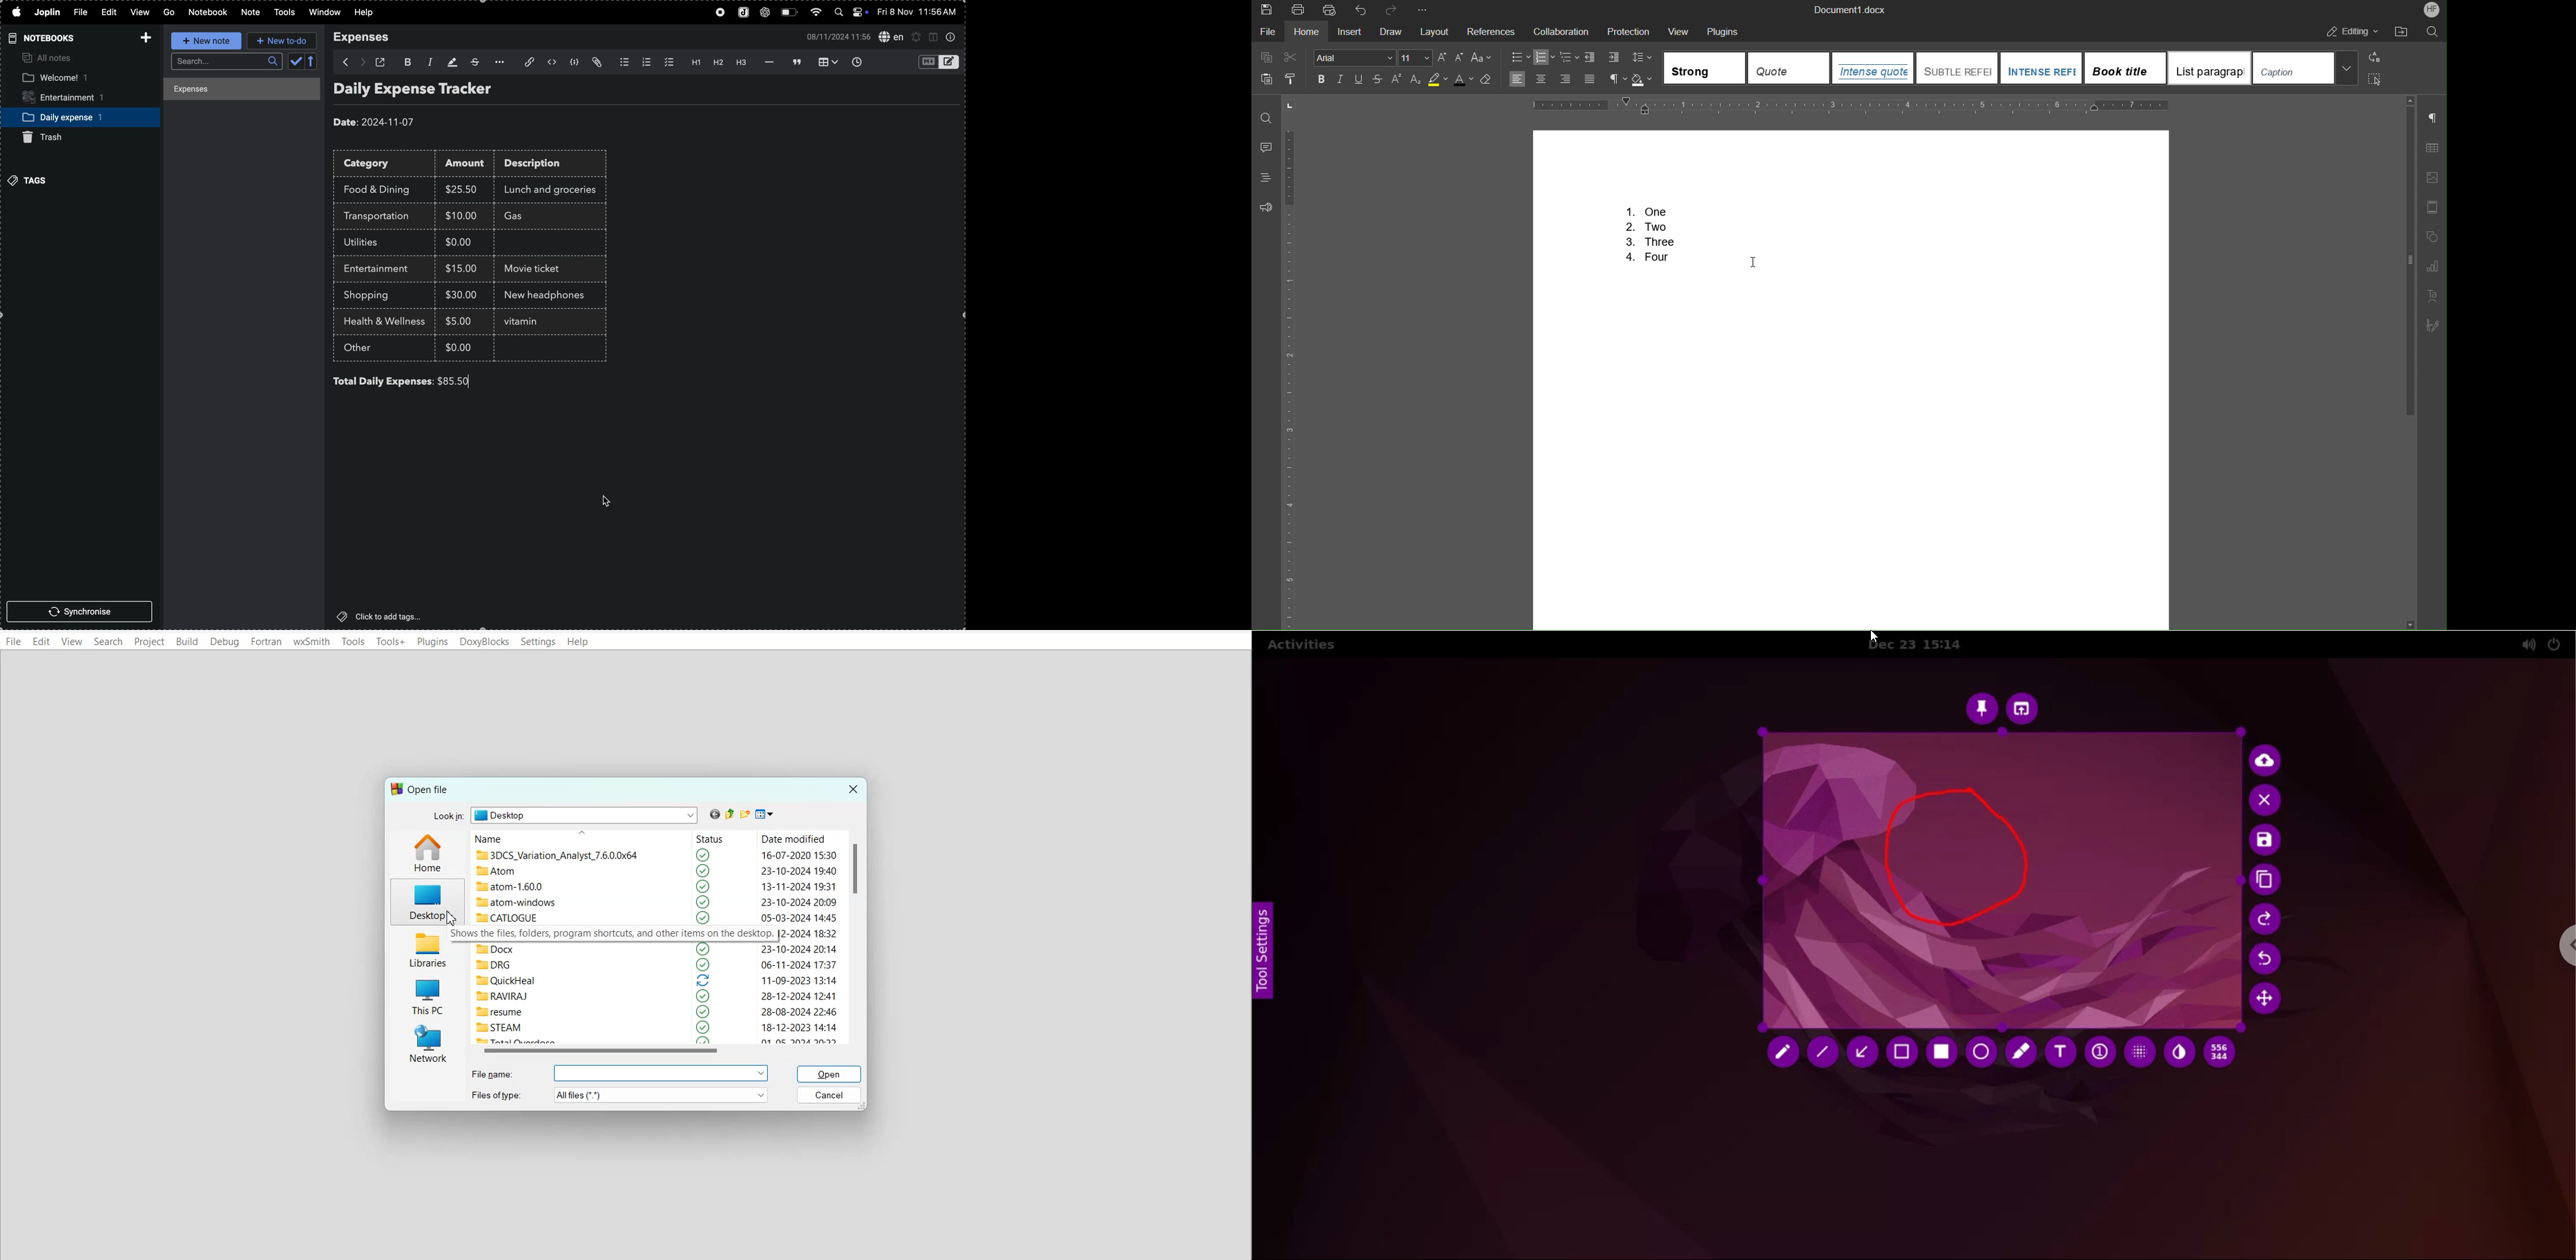  Describe the element at coordinates (1422, 8) in the screenshot. I see `More` at that location.